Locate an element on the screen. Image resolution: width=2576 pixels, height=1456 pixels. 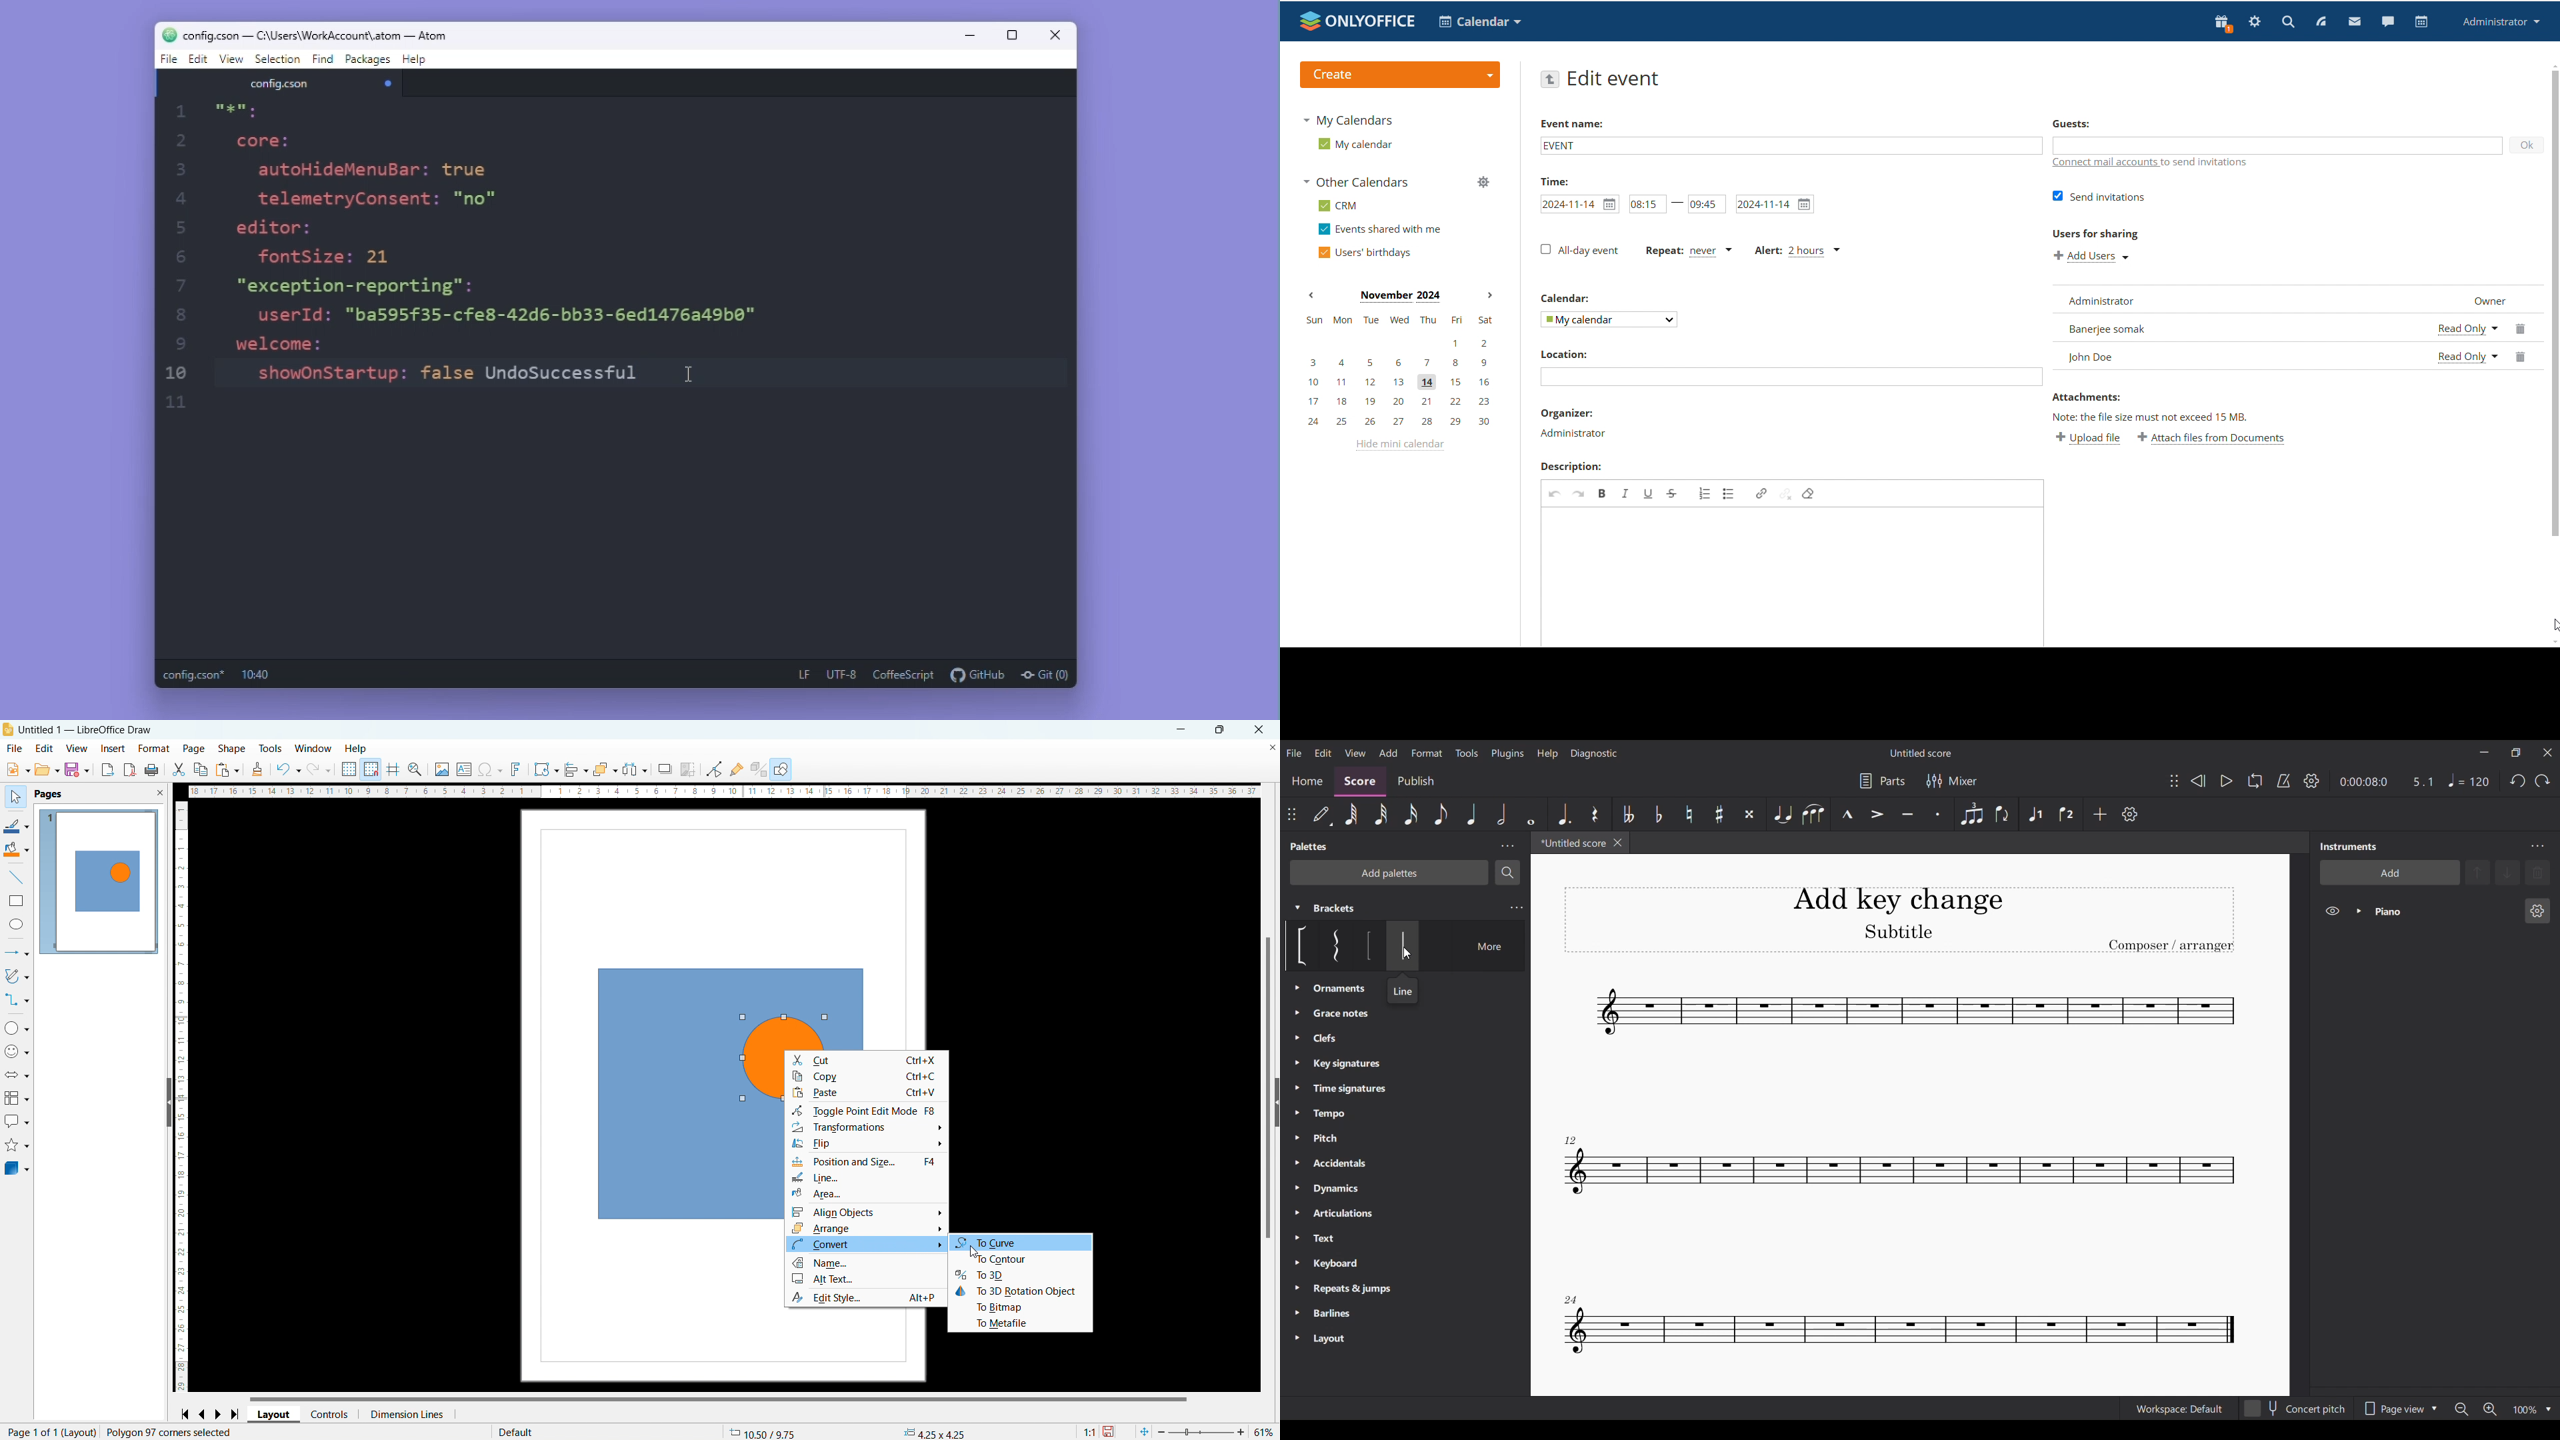
lines and arrows is located at coordinates (17, 953).